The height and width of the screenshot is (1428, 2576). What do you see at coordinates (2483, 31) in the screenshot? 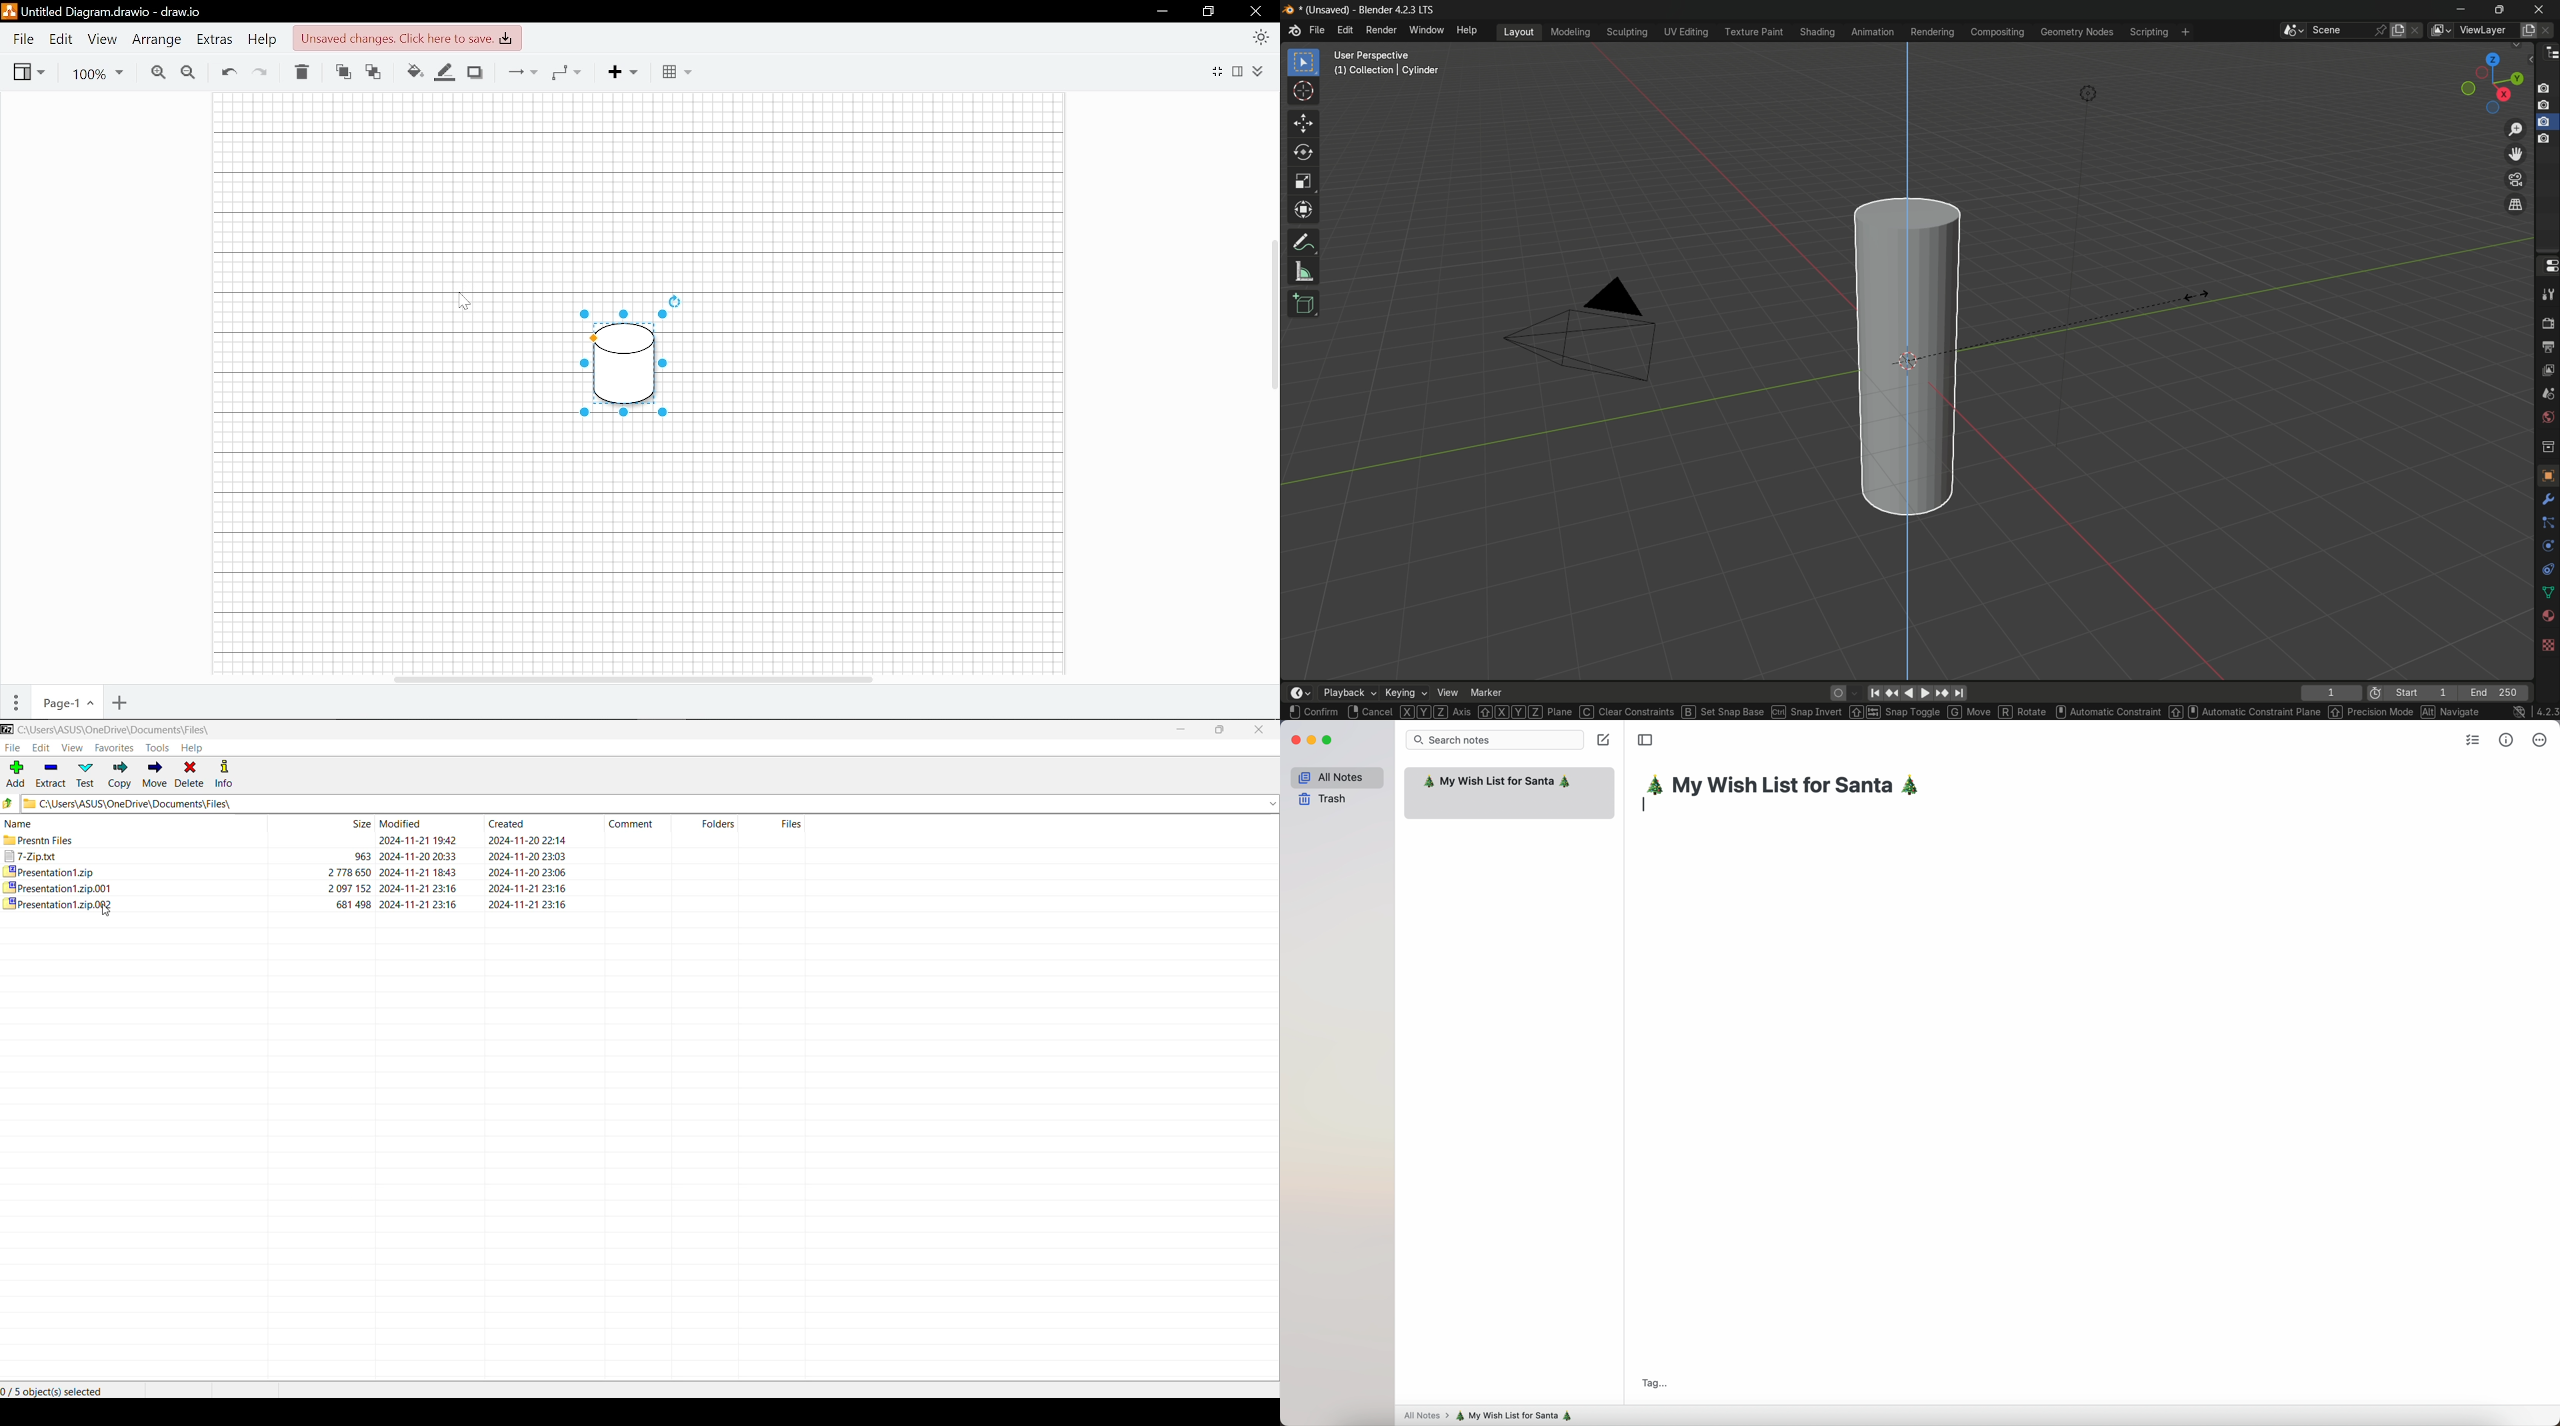
I see `viewLayer` at bounding box center [2483, 31].